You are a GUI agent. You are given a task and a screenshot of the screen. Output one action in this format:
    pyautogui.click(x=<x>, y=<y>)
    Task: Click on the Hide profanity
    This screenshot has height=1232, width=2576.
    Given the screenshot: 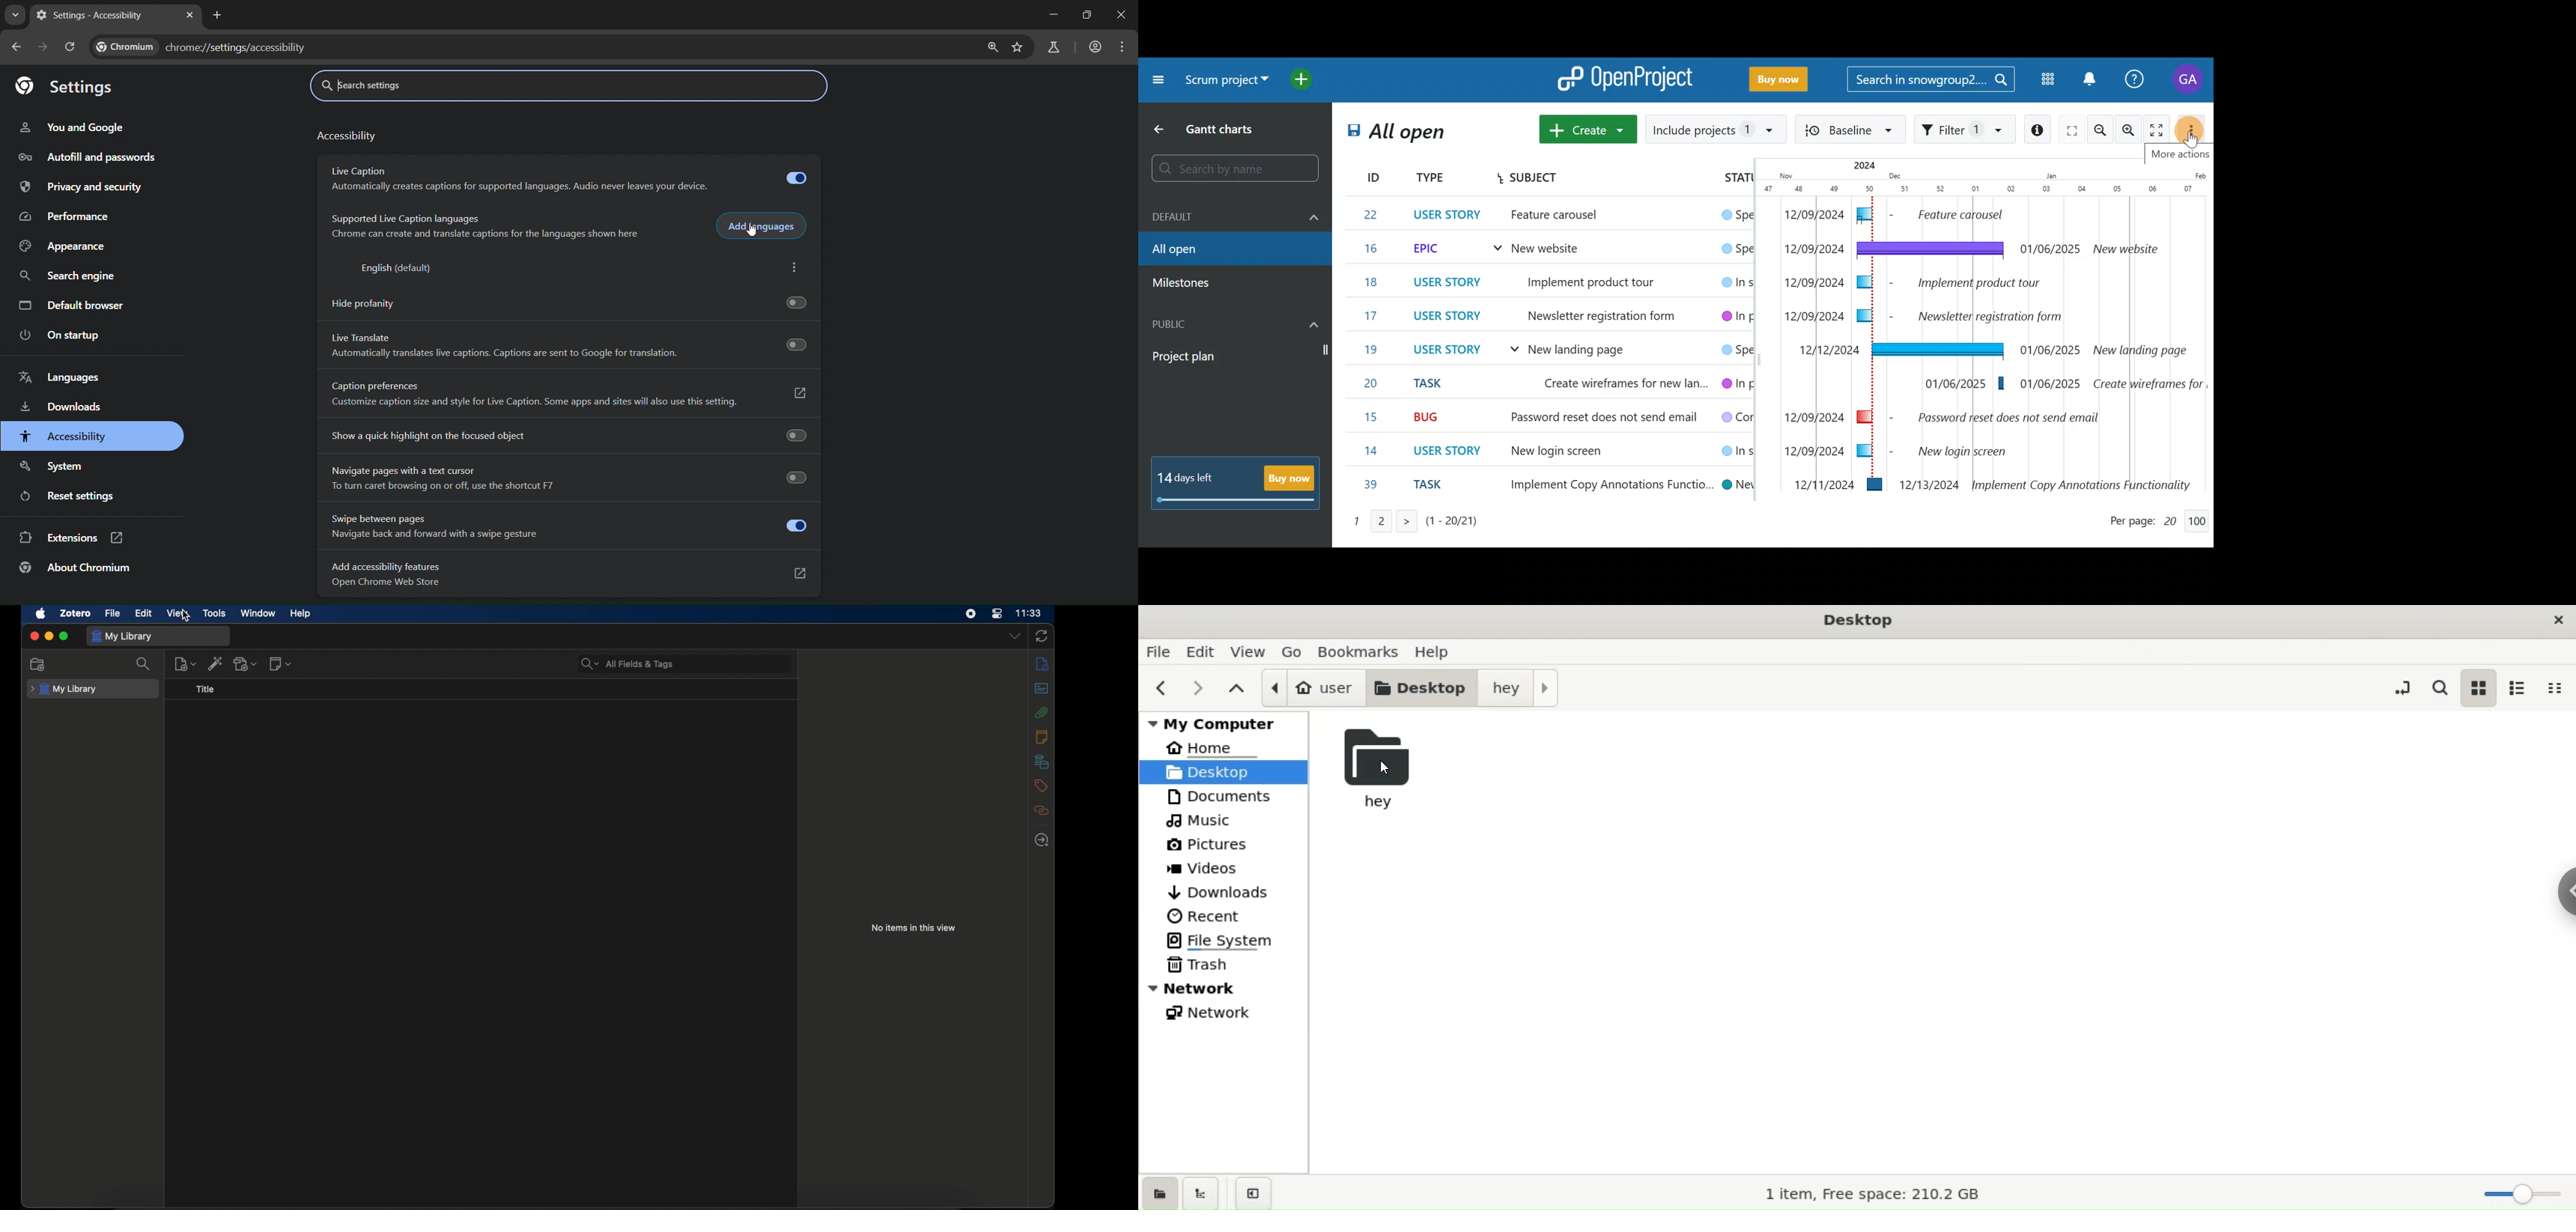 What is the action you would take?
    pyautogui.click(x=568, y=302)
    